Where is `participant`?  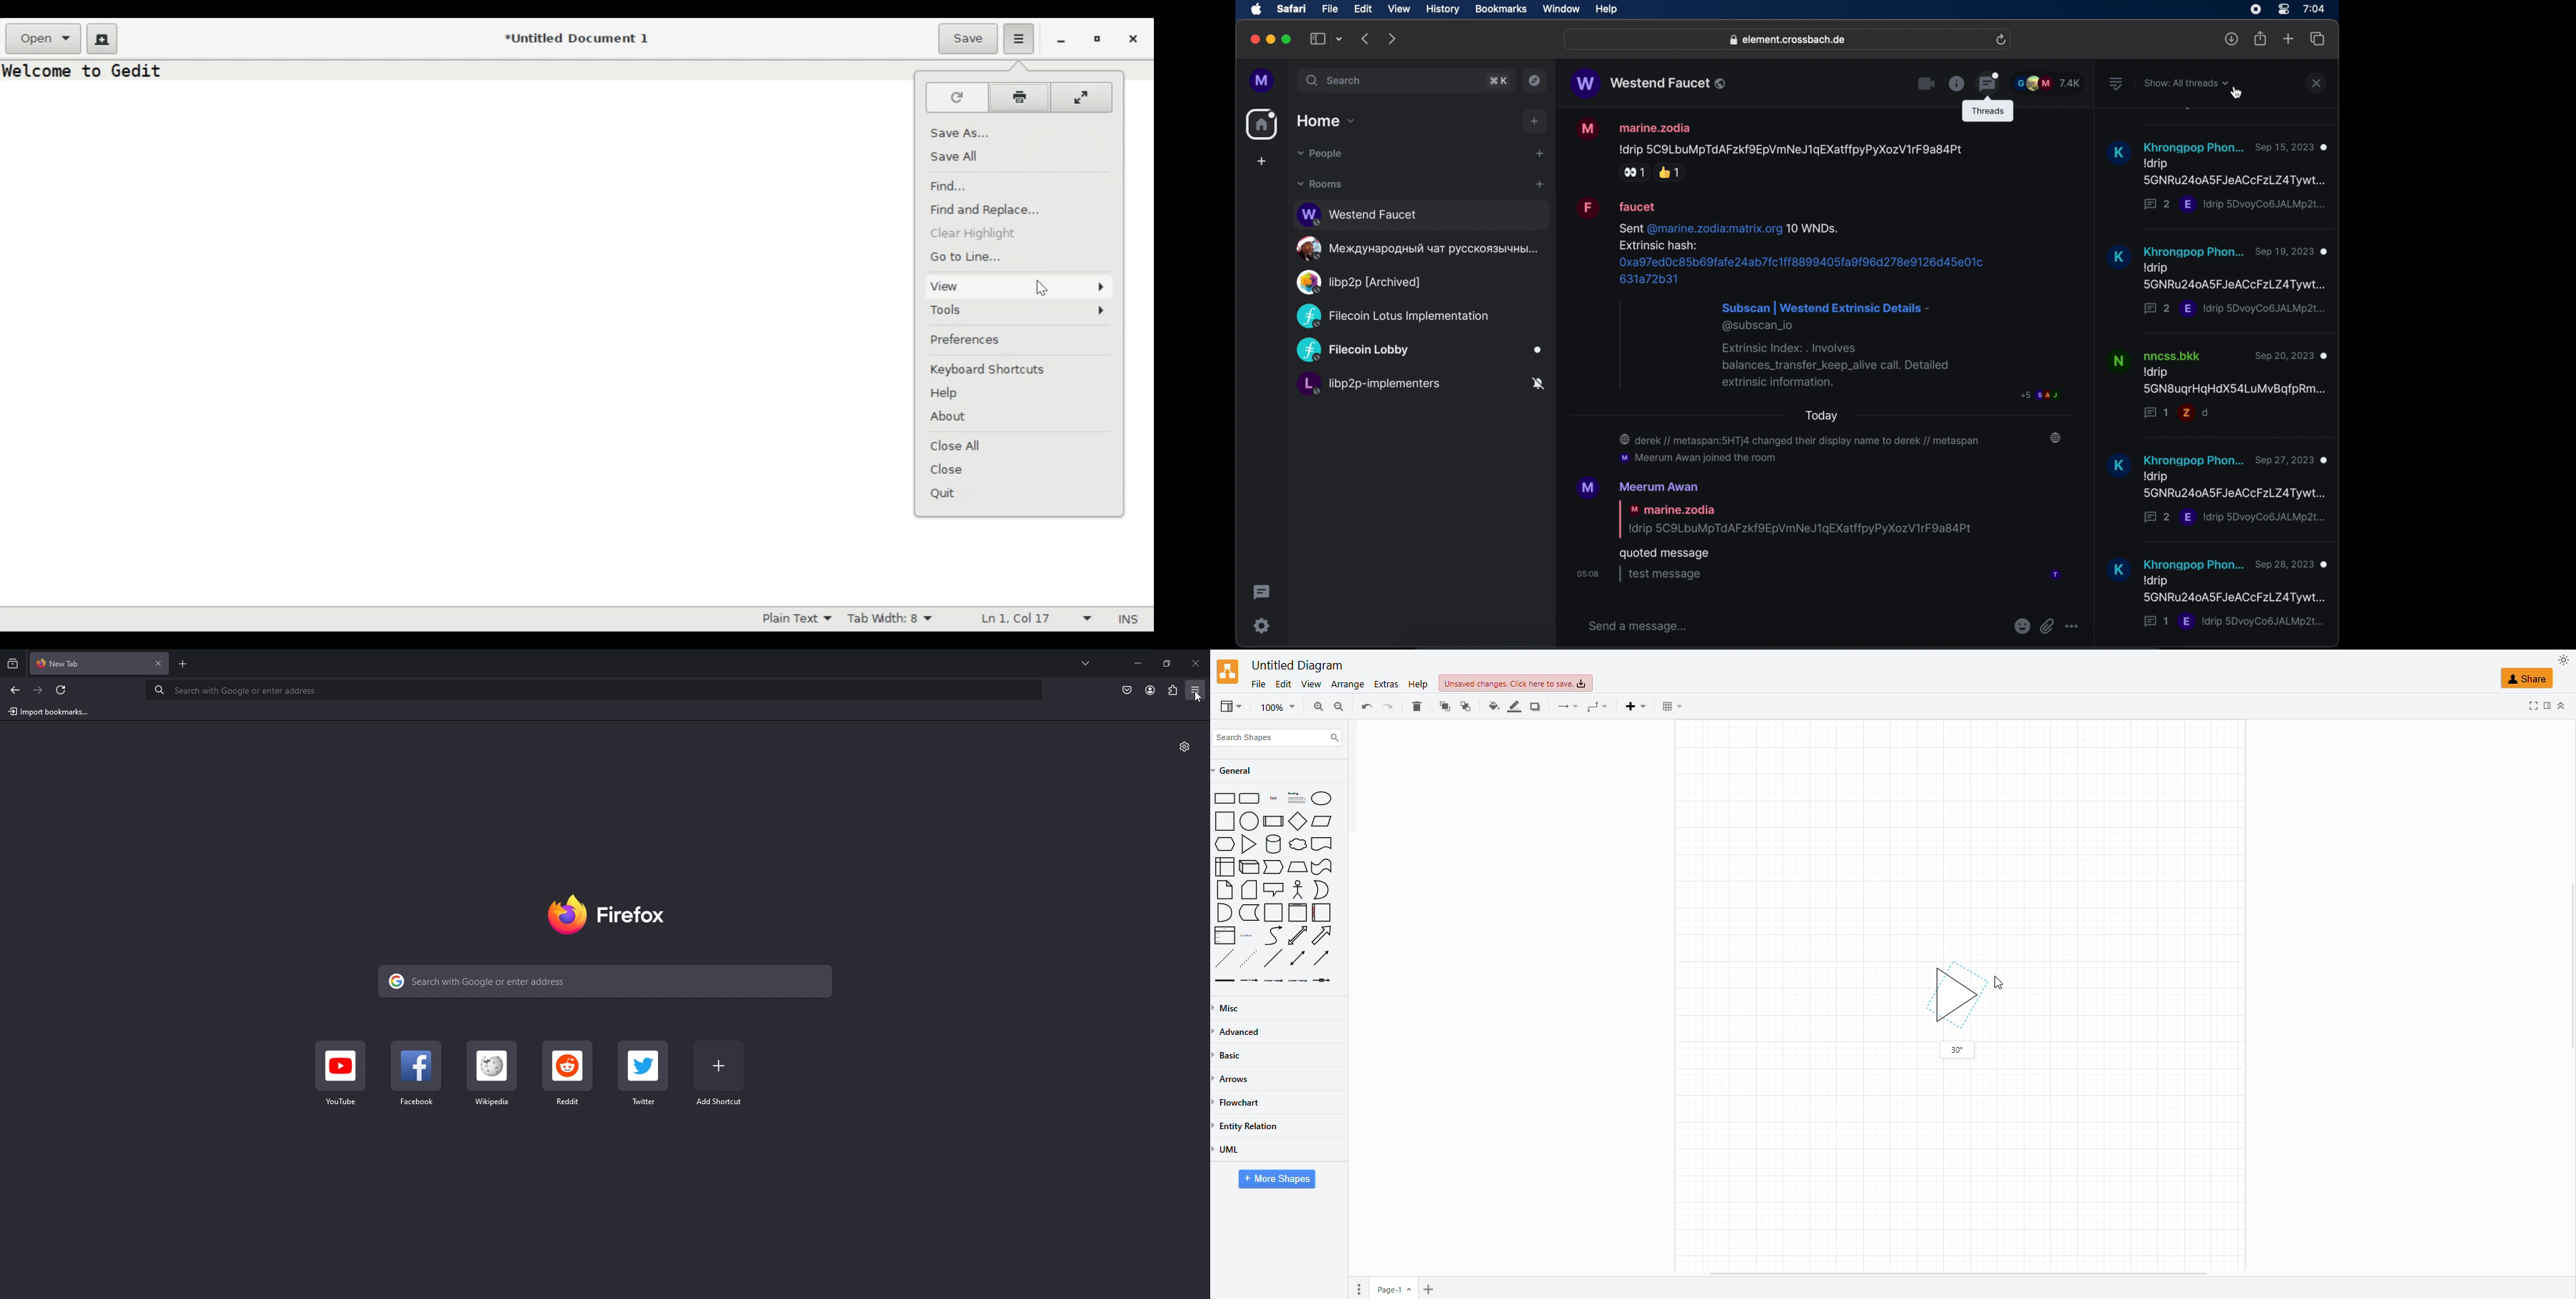 participant is located at coordinates (2060, 573).